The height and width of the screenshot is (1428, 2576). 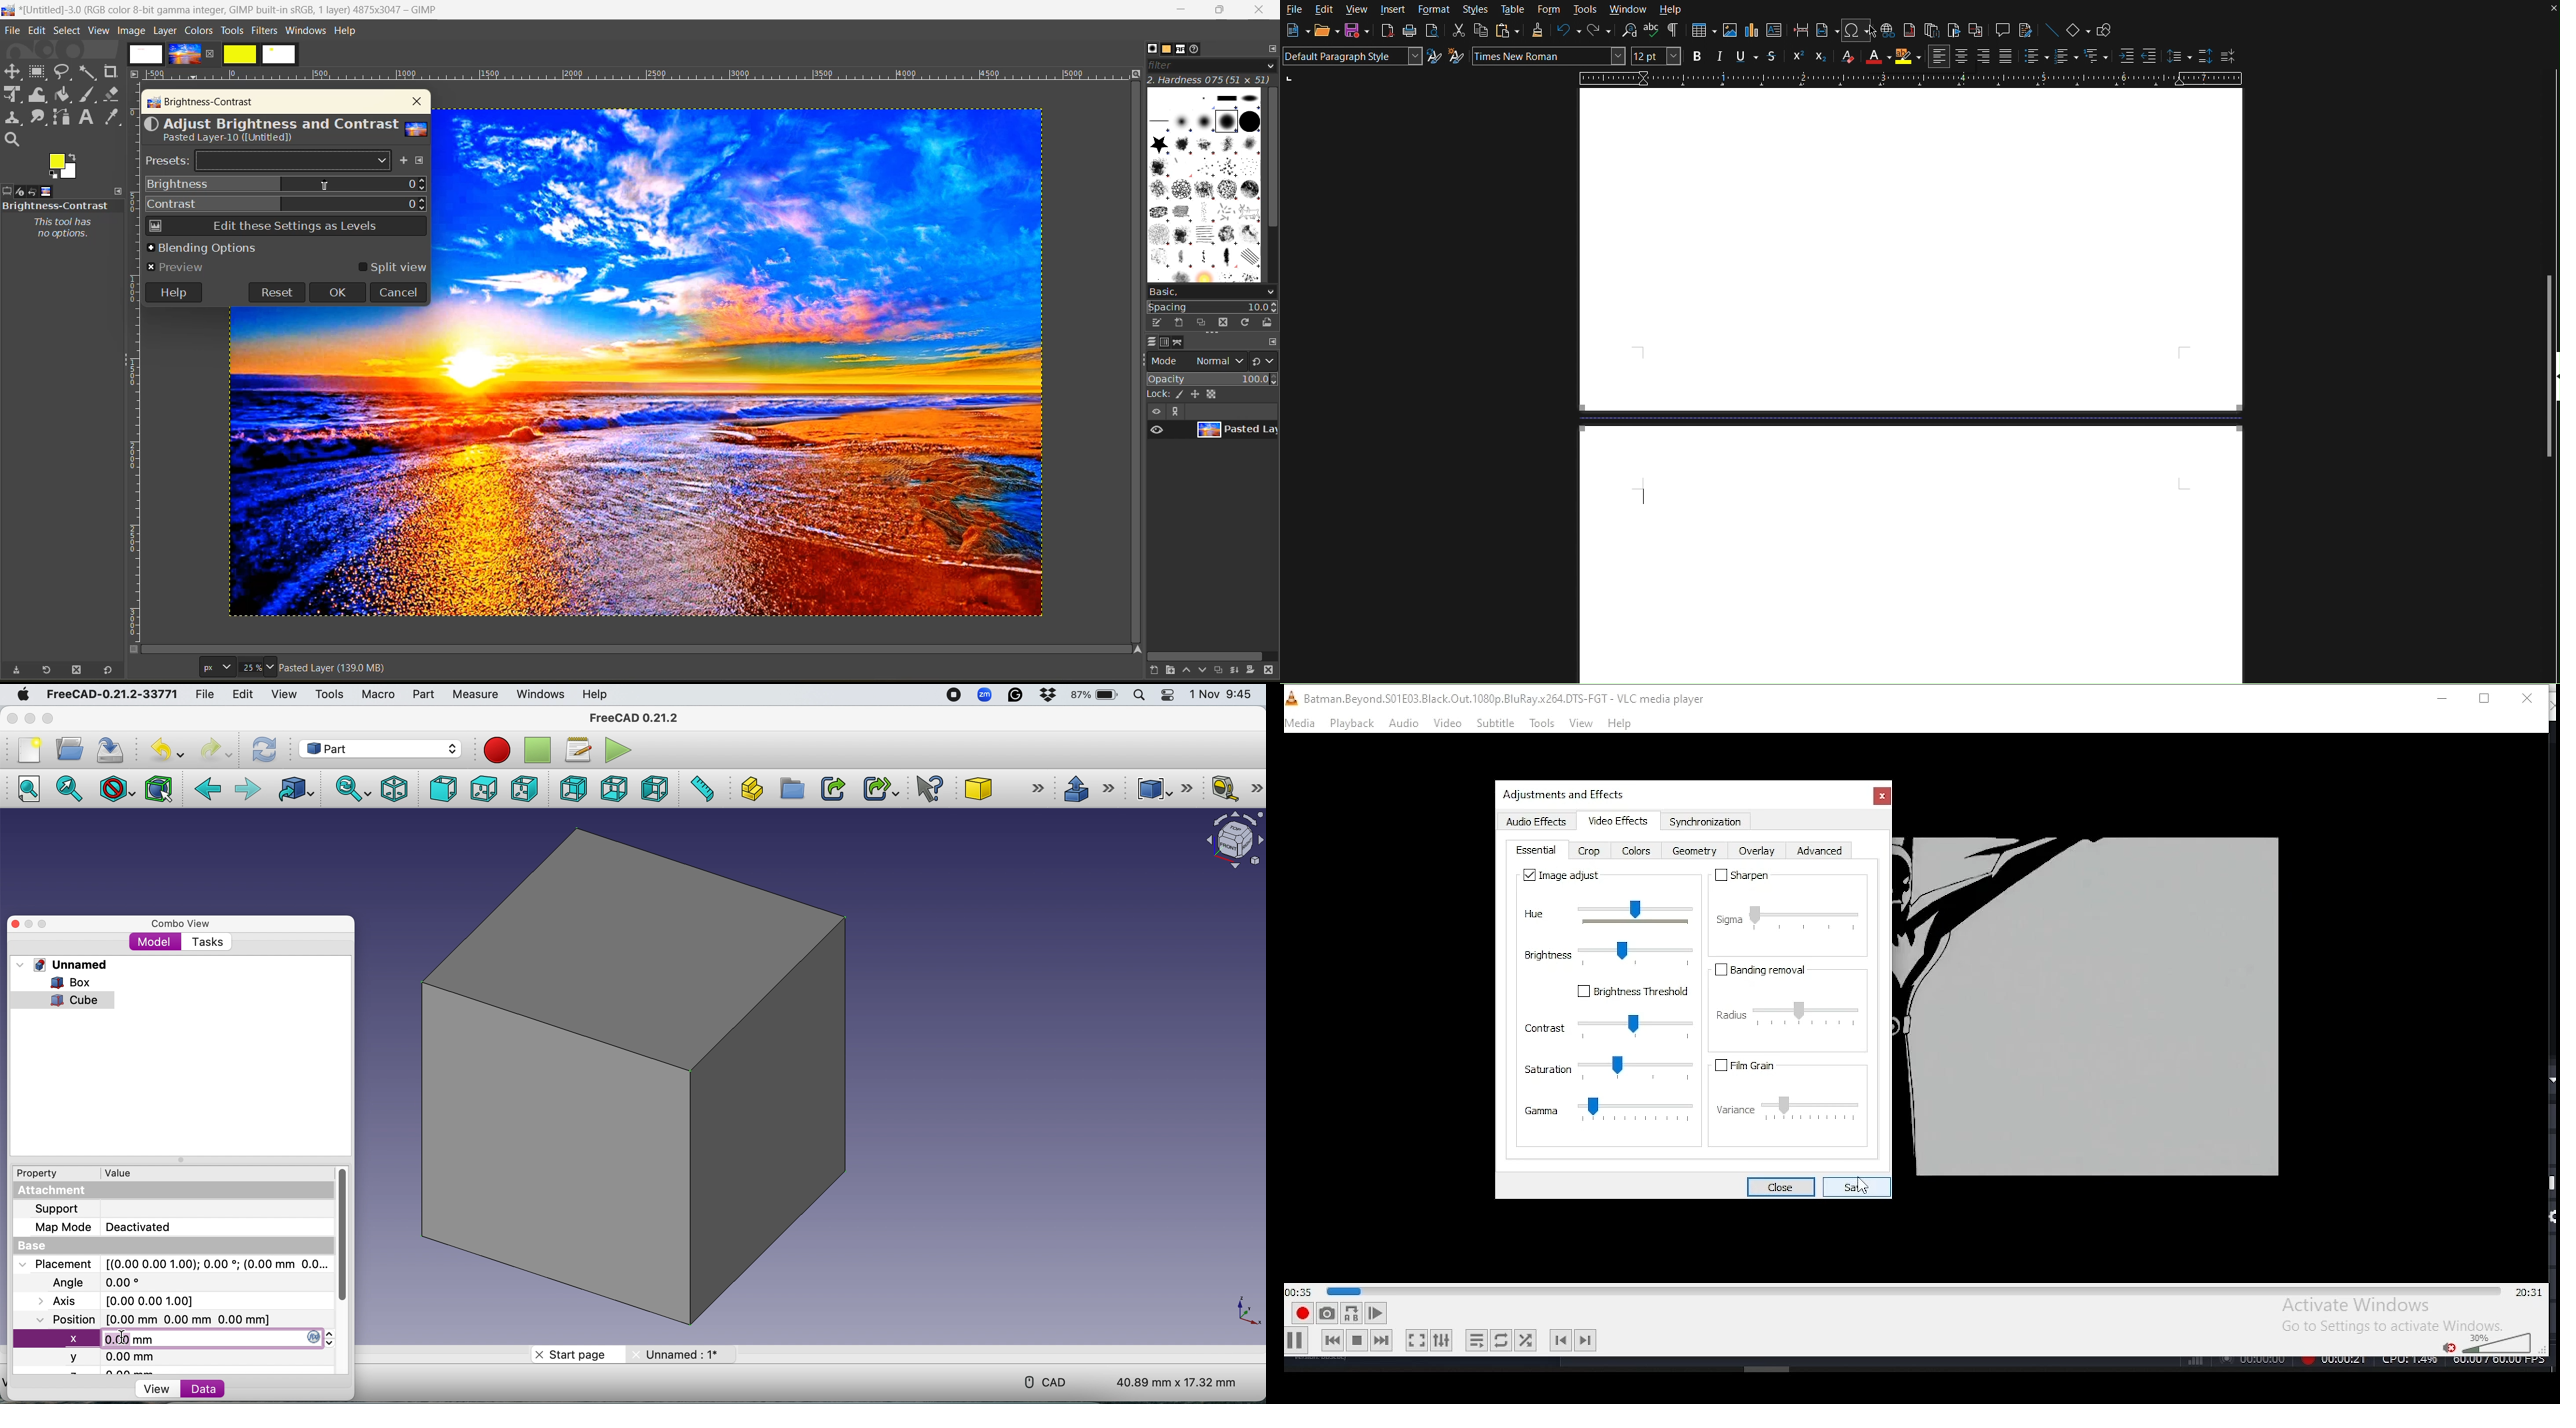 What do you see at coordinates (1802, 31) in the screenshot?
I see `Insert Page break` at bounding box center [1802, 31].